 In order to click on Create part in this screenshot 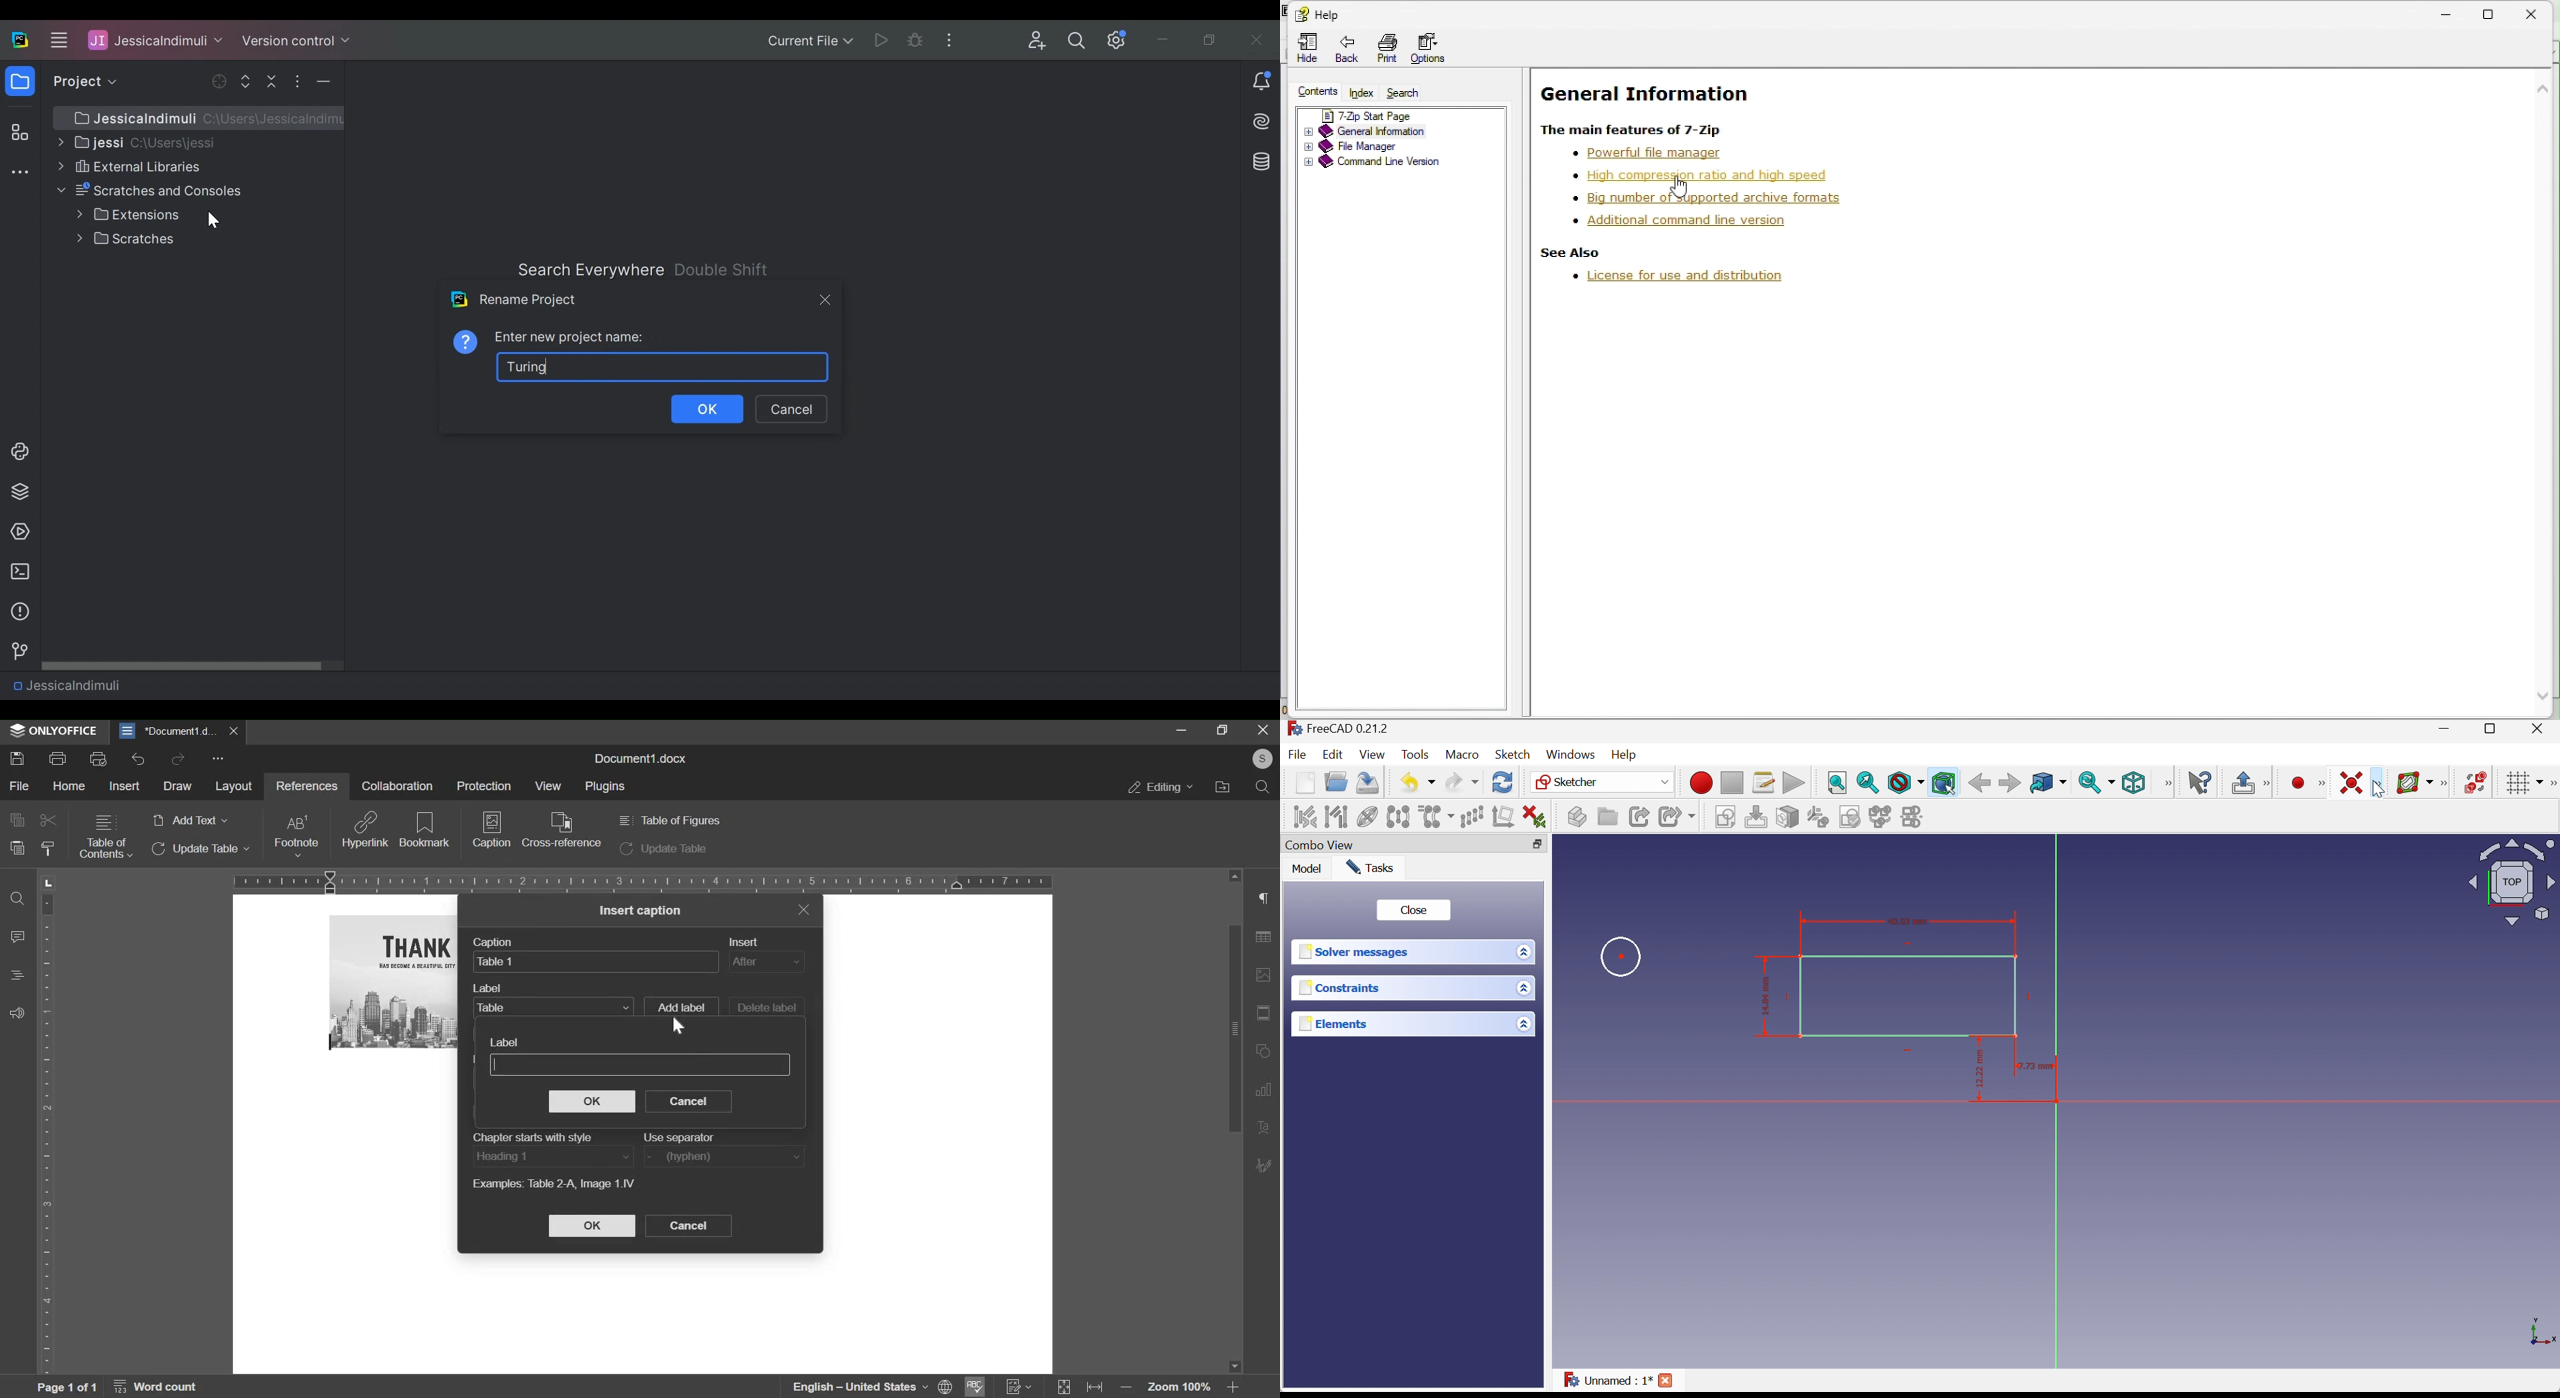, I will do `click(1577, 816)`.